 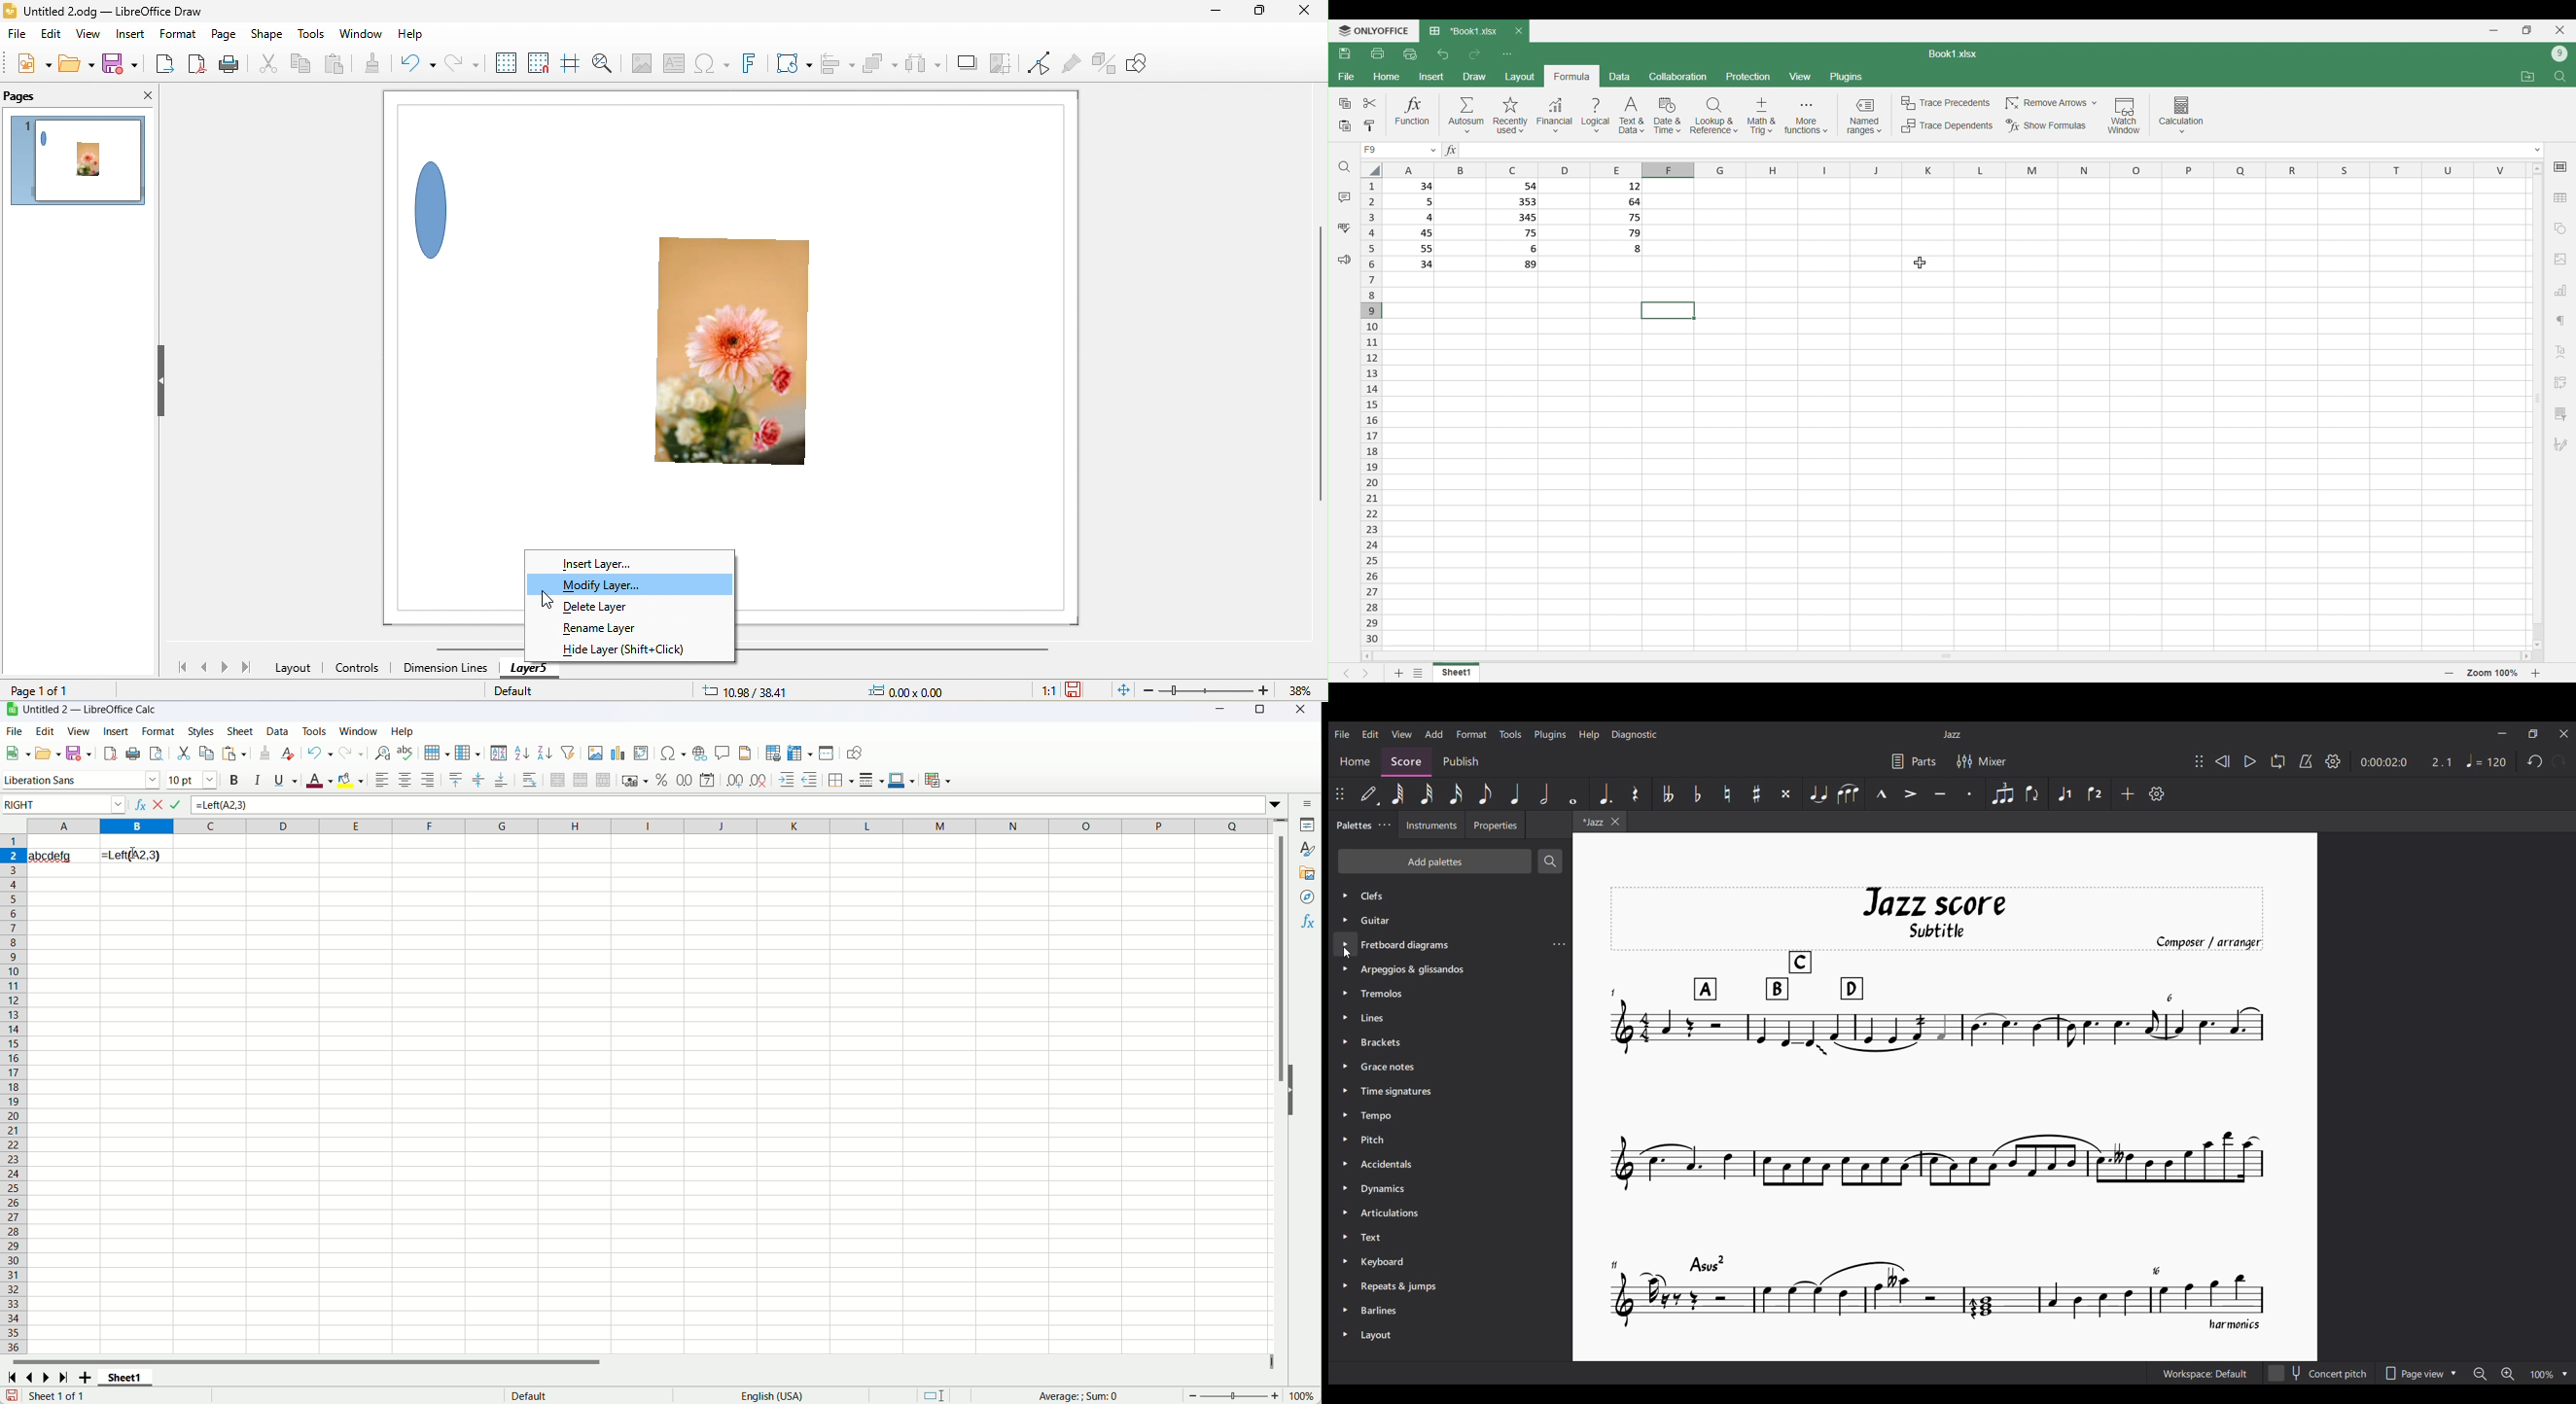 I want to click on Grace, so click(x=1390, y=1068).